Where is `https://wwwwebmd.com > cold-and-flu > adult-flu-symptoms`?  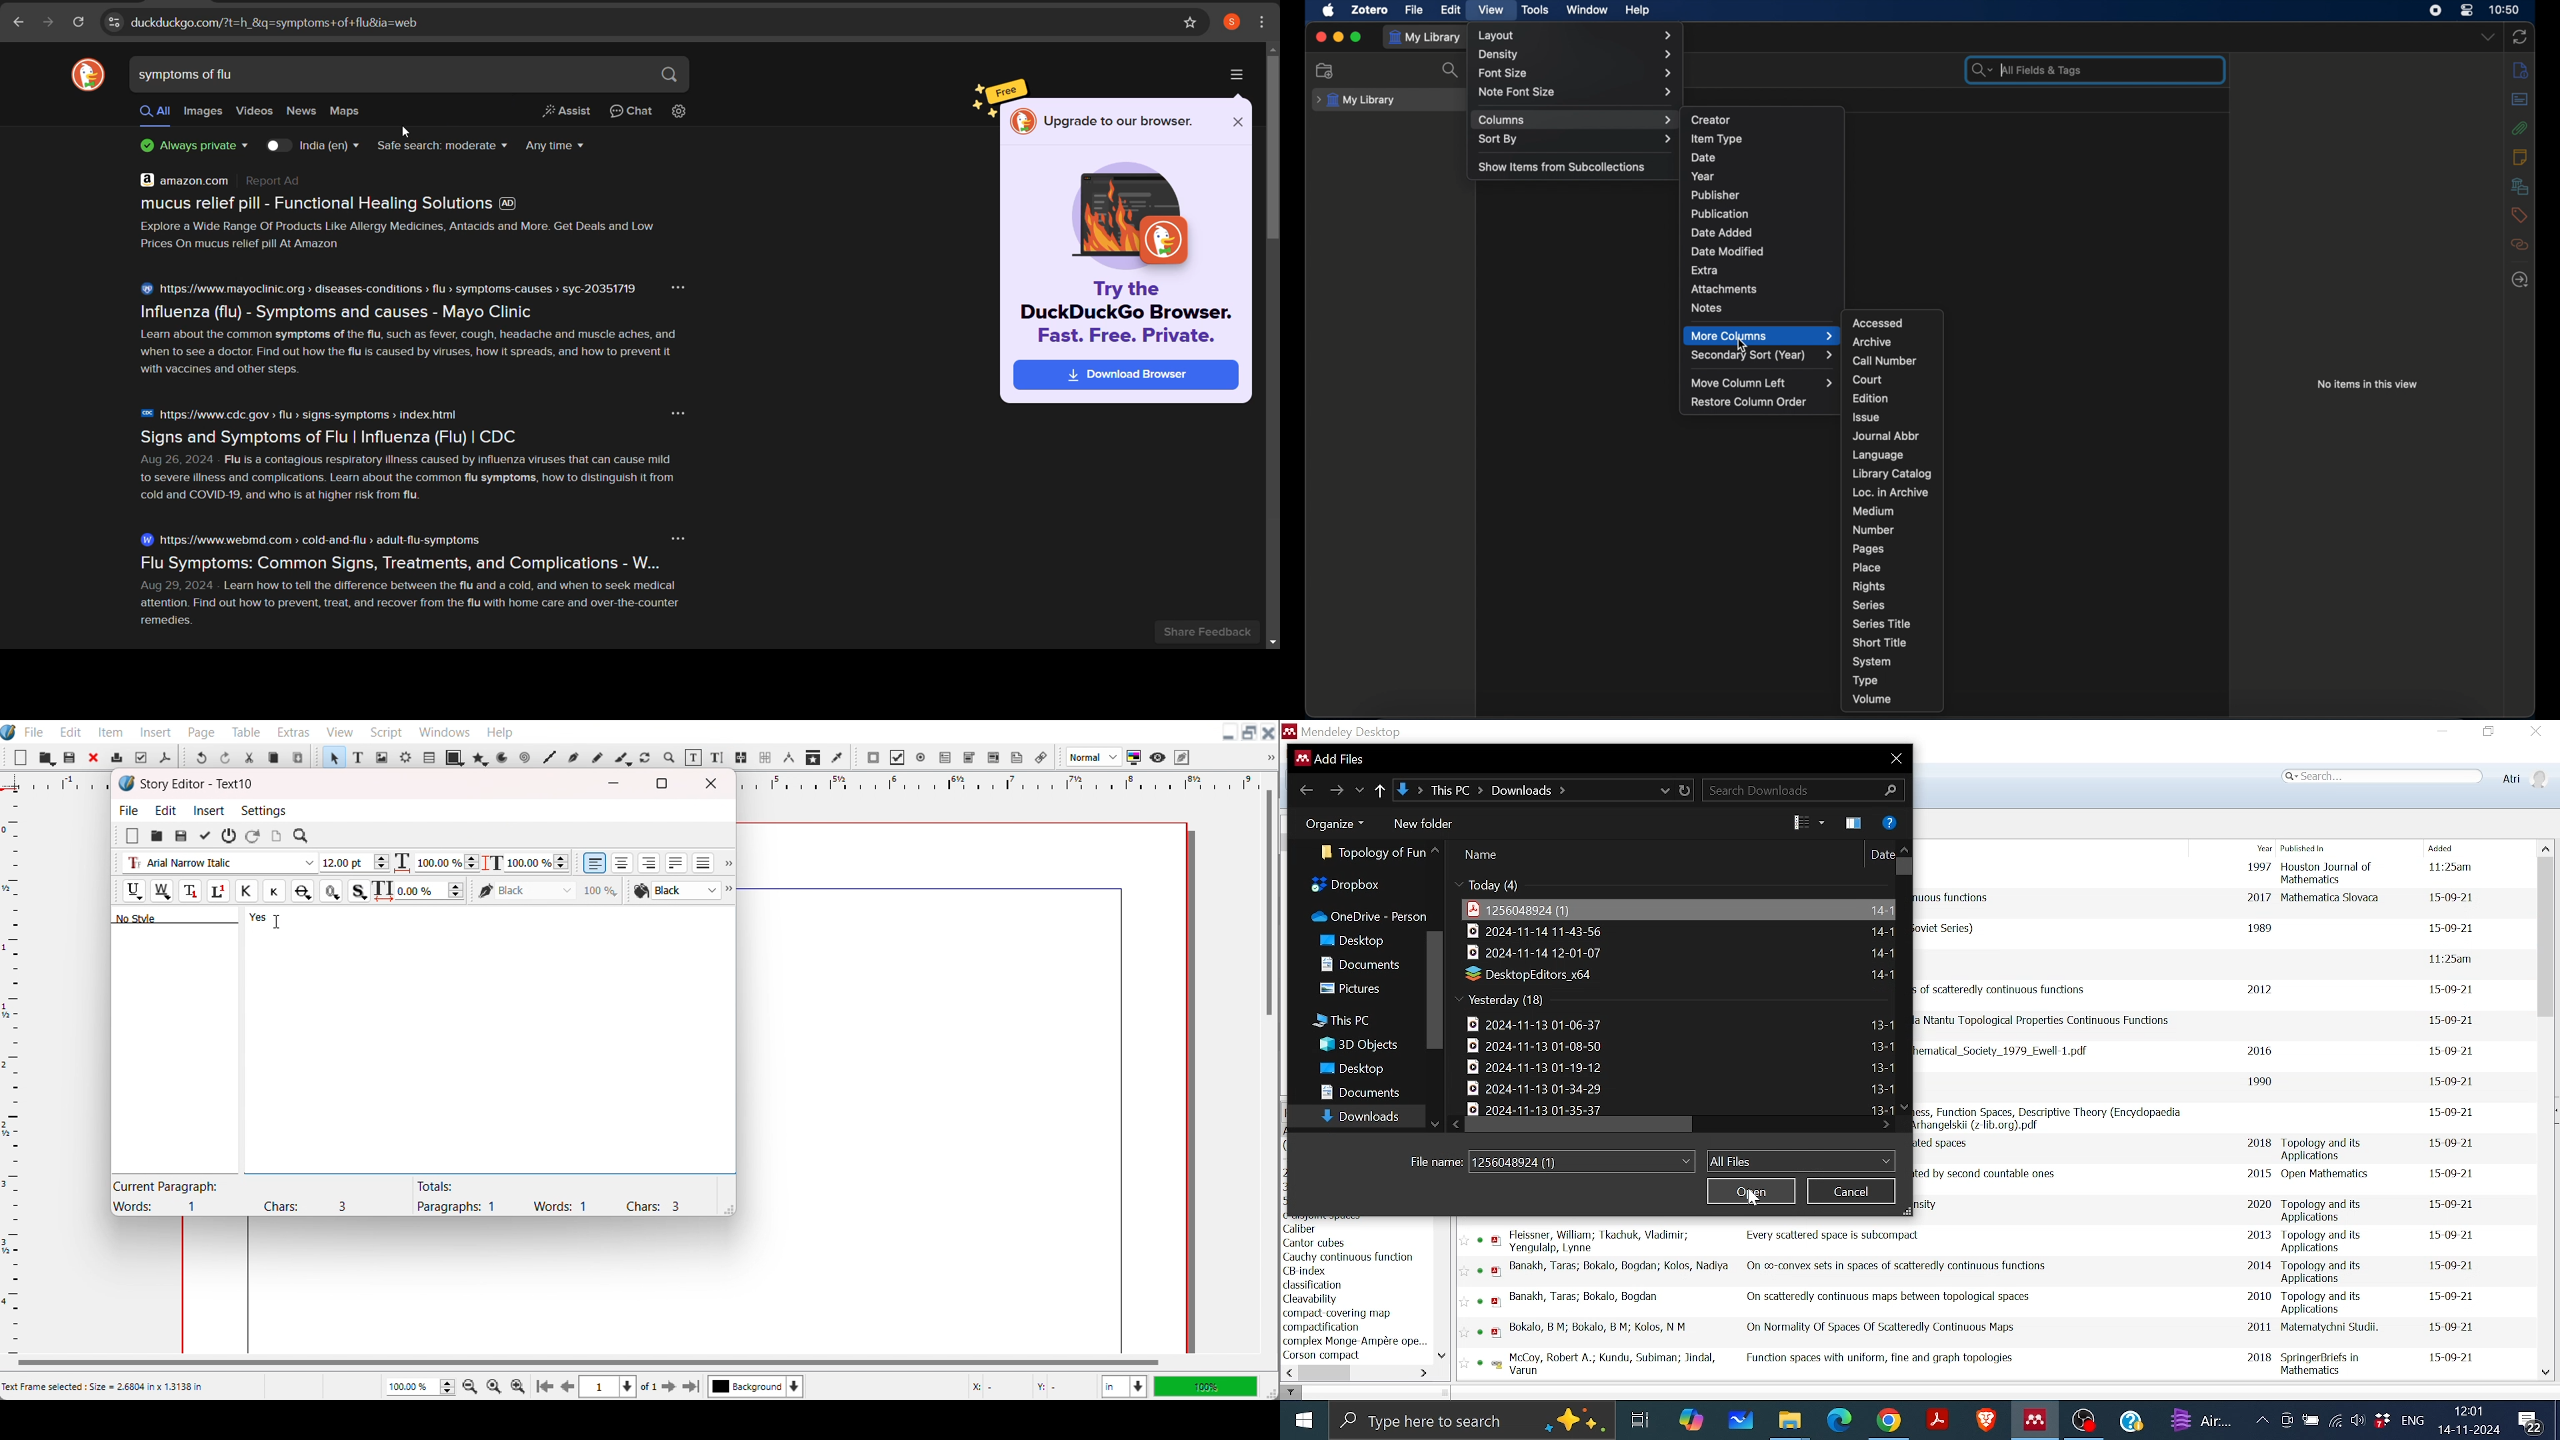 https://wwwwebmd.com > cold-and-flu > adult-flu-symptoms is located at coordinates (311, 539).